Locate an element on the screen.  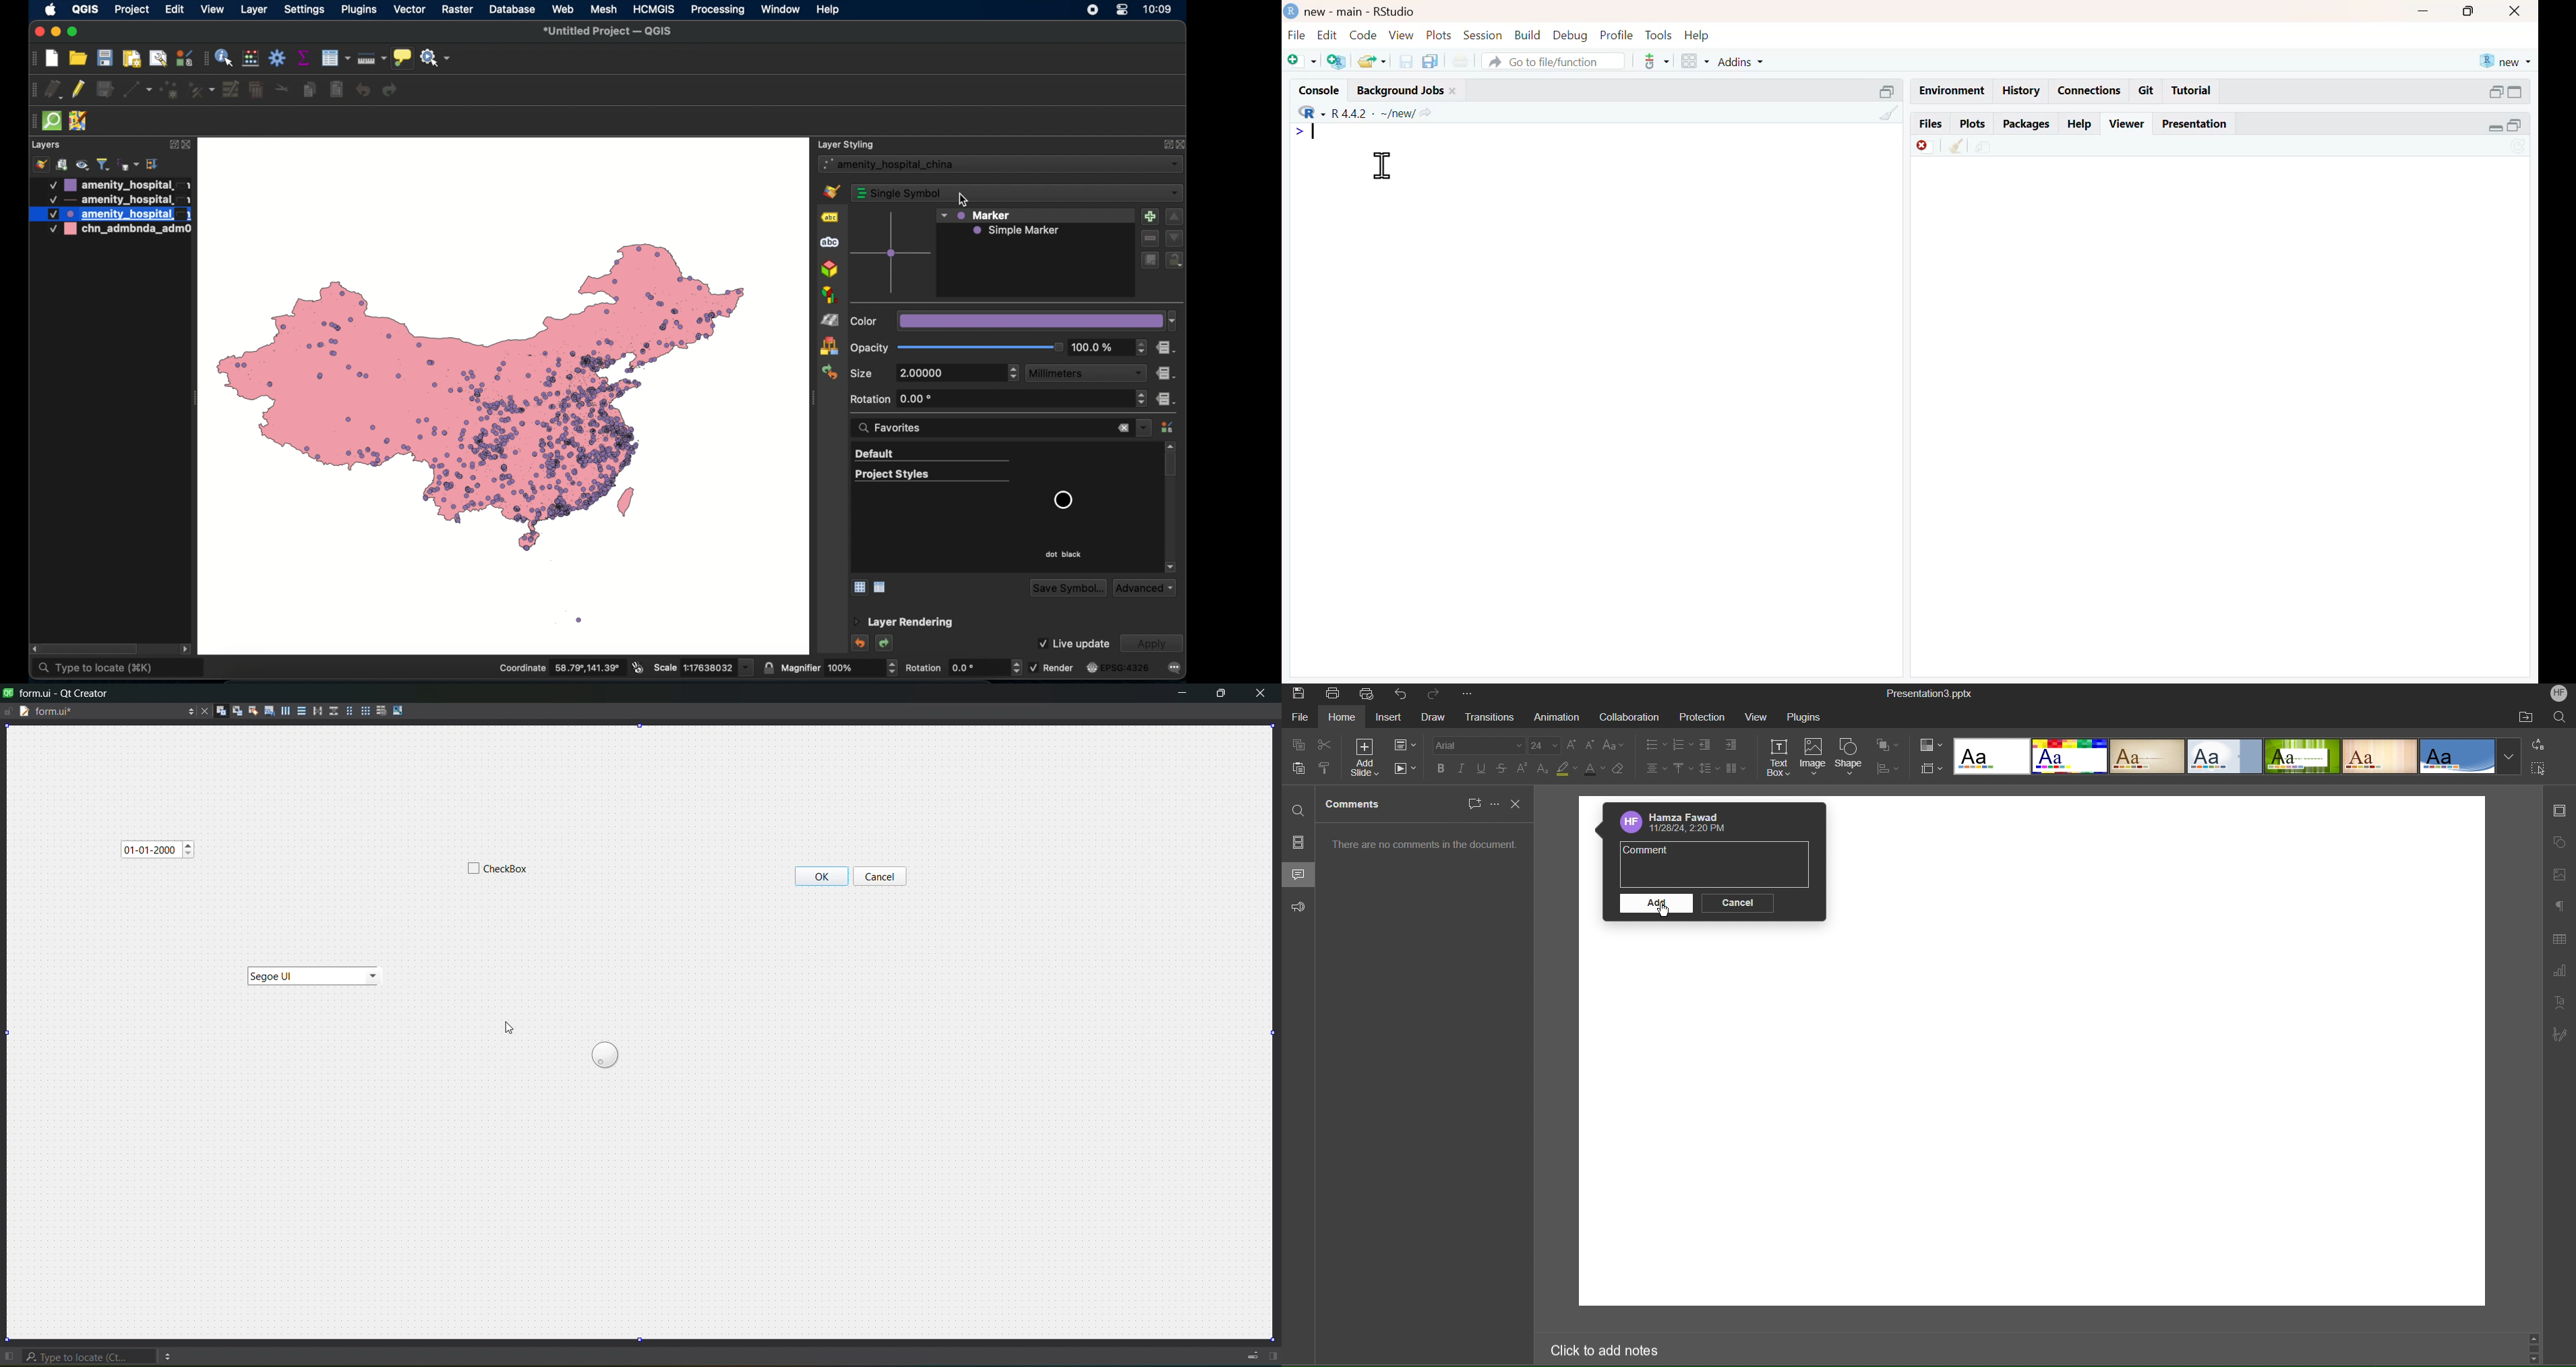
connections is located at coordinates (2090, 90).